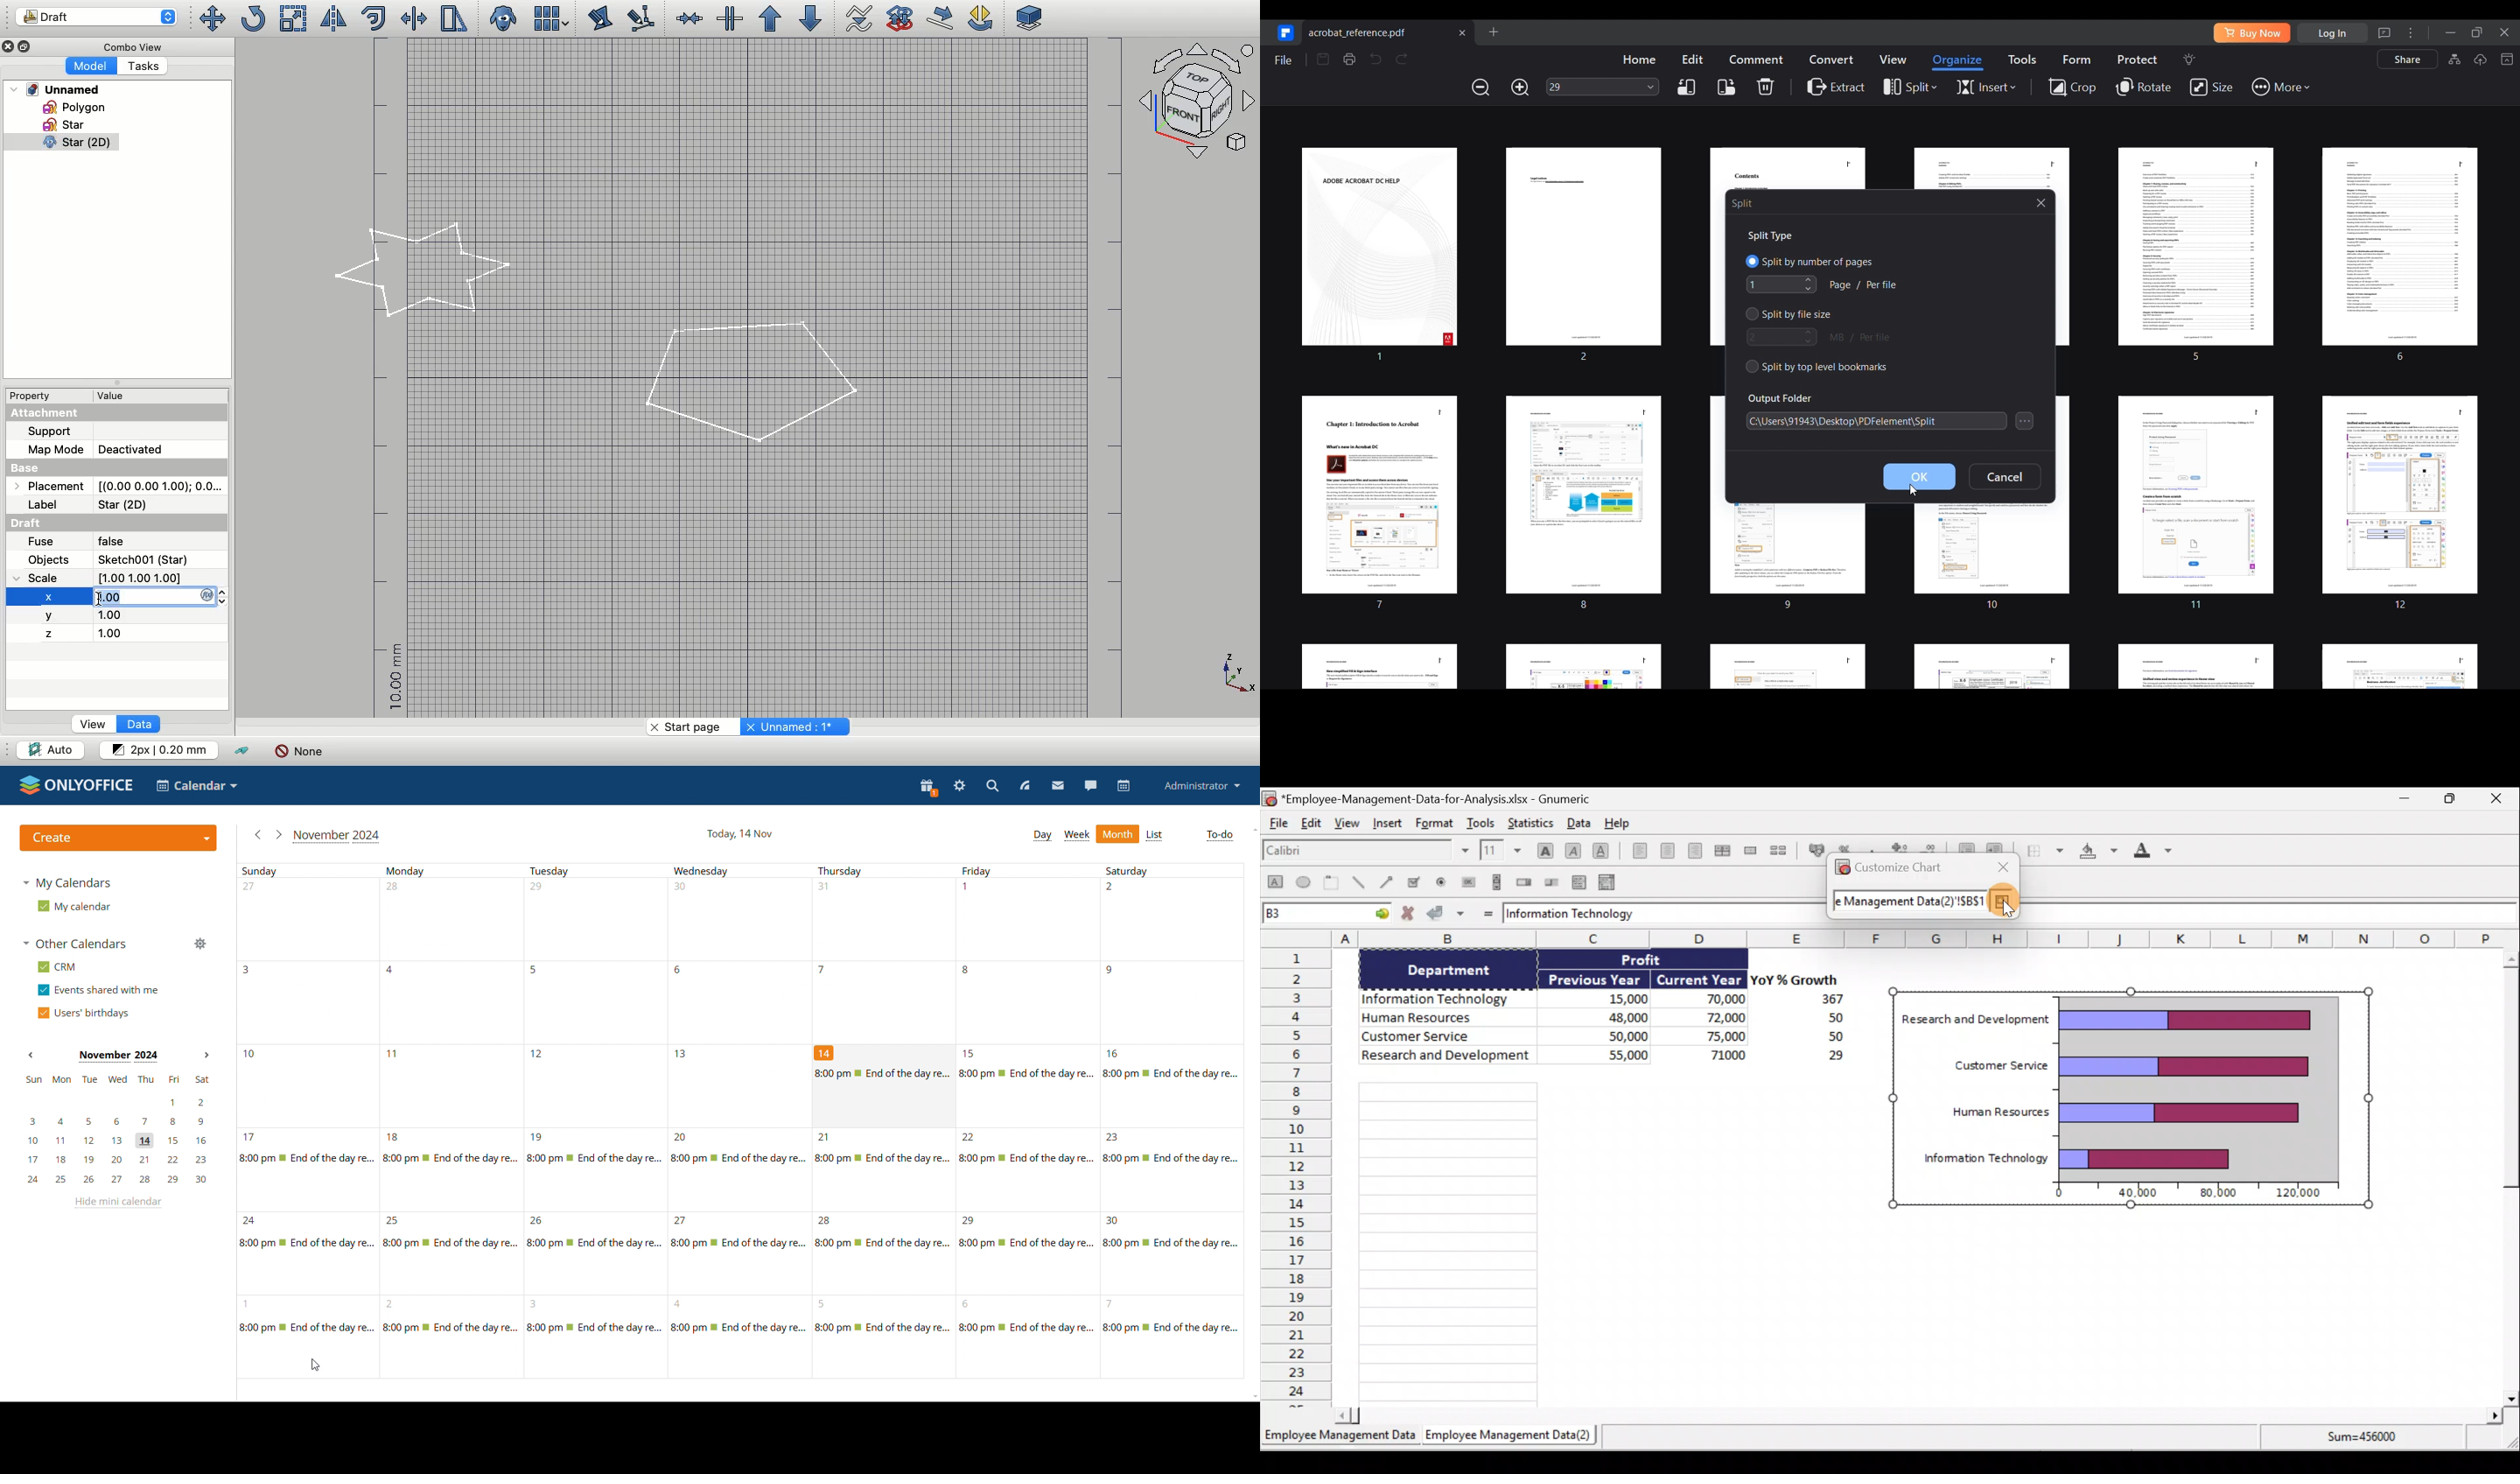  I want to click on Star (2D), so click(125, 505).